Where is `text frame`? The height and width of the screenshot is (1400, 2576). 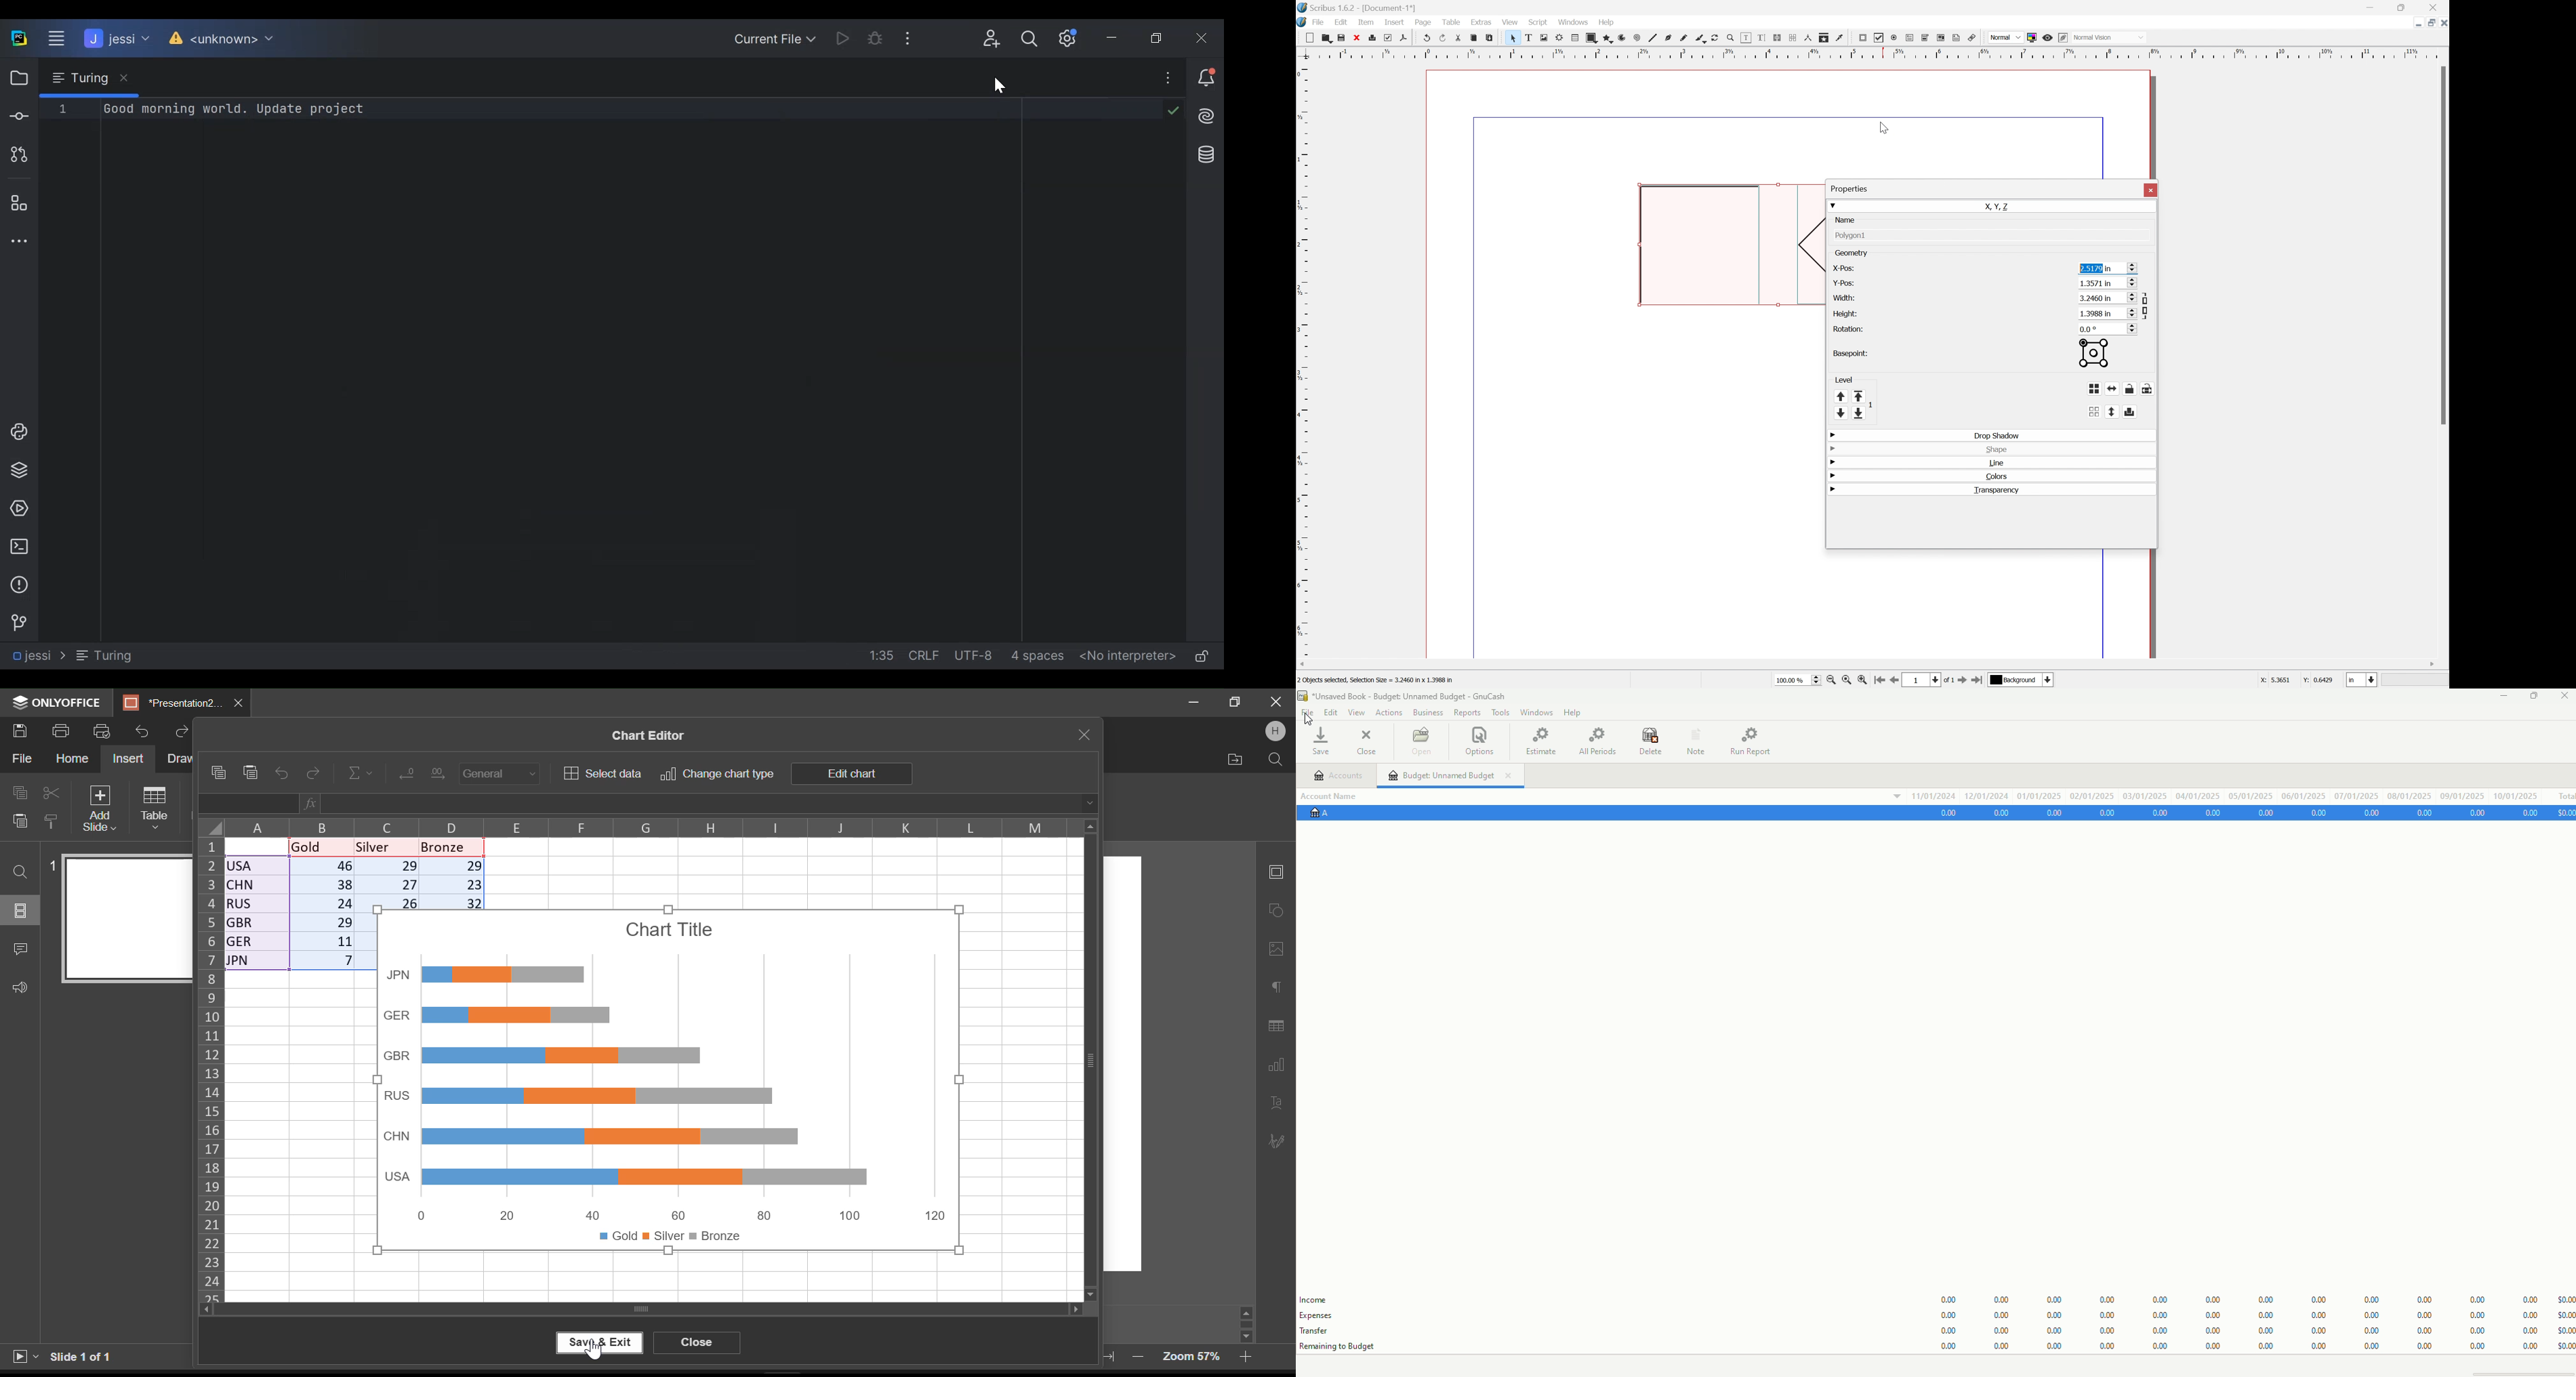 text frame is located at coordinates (1526, 38).